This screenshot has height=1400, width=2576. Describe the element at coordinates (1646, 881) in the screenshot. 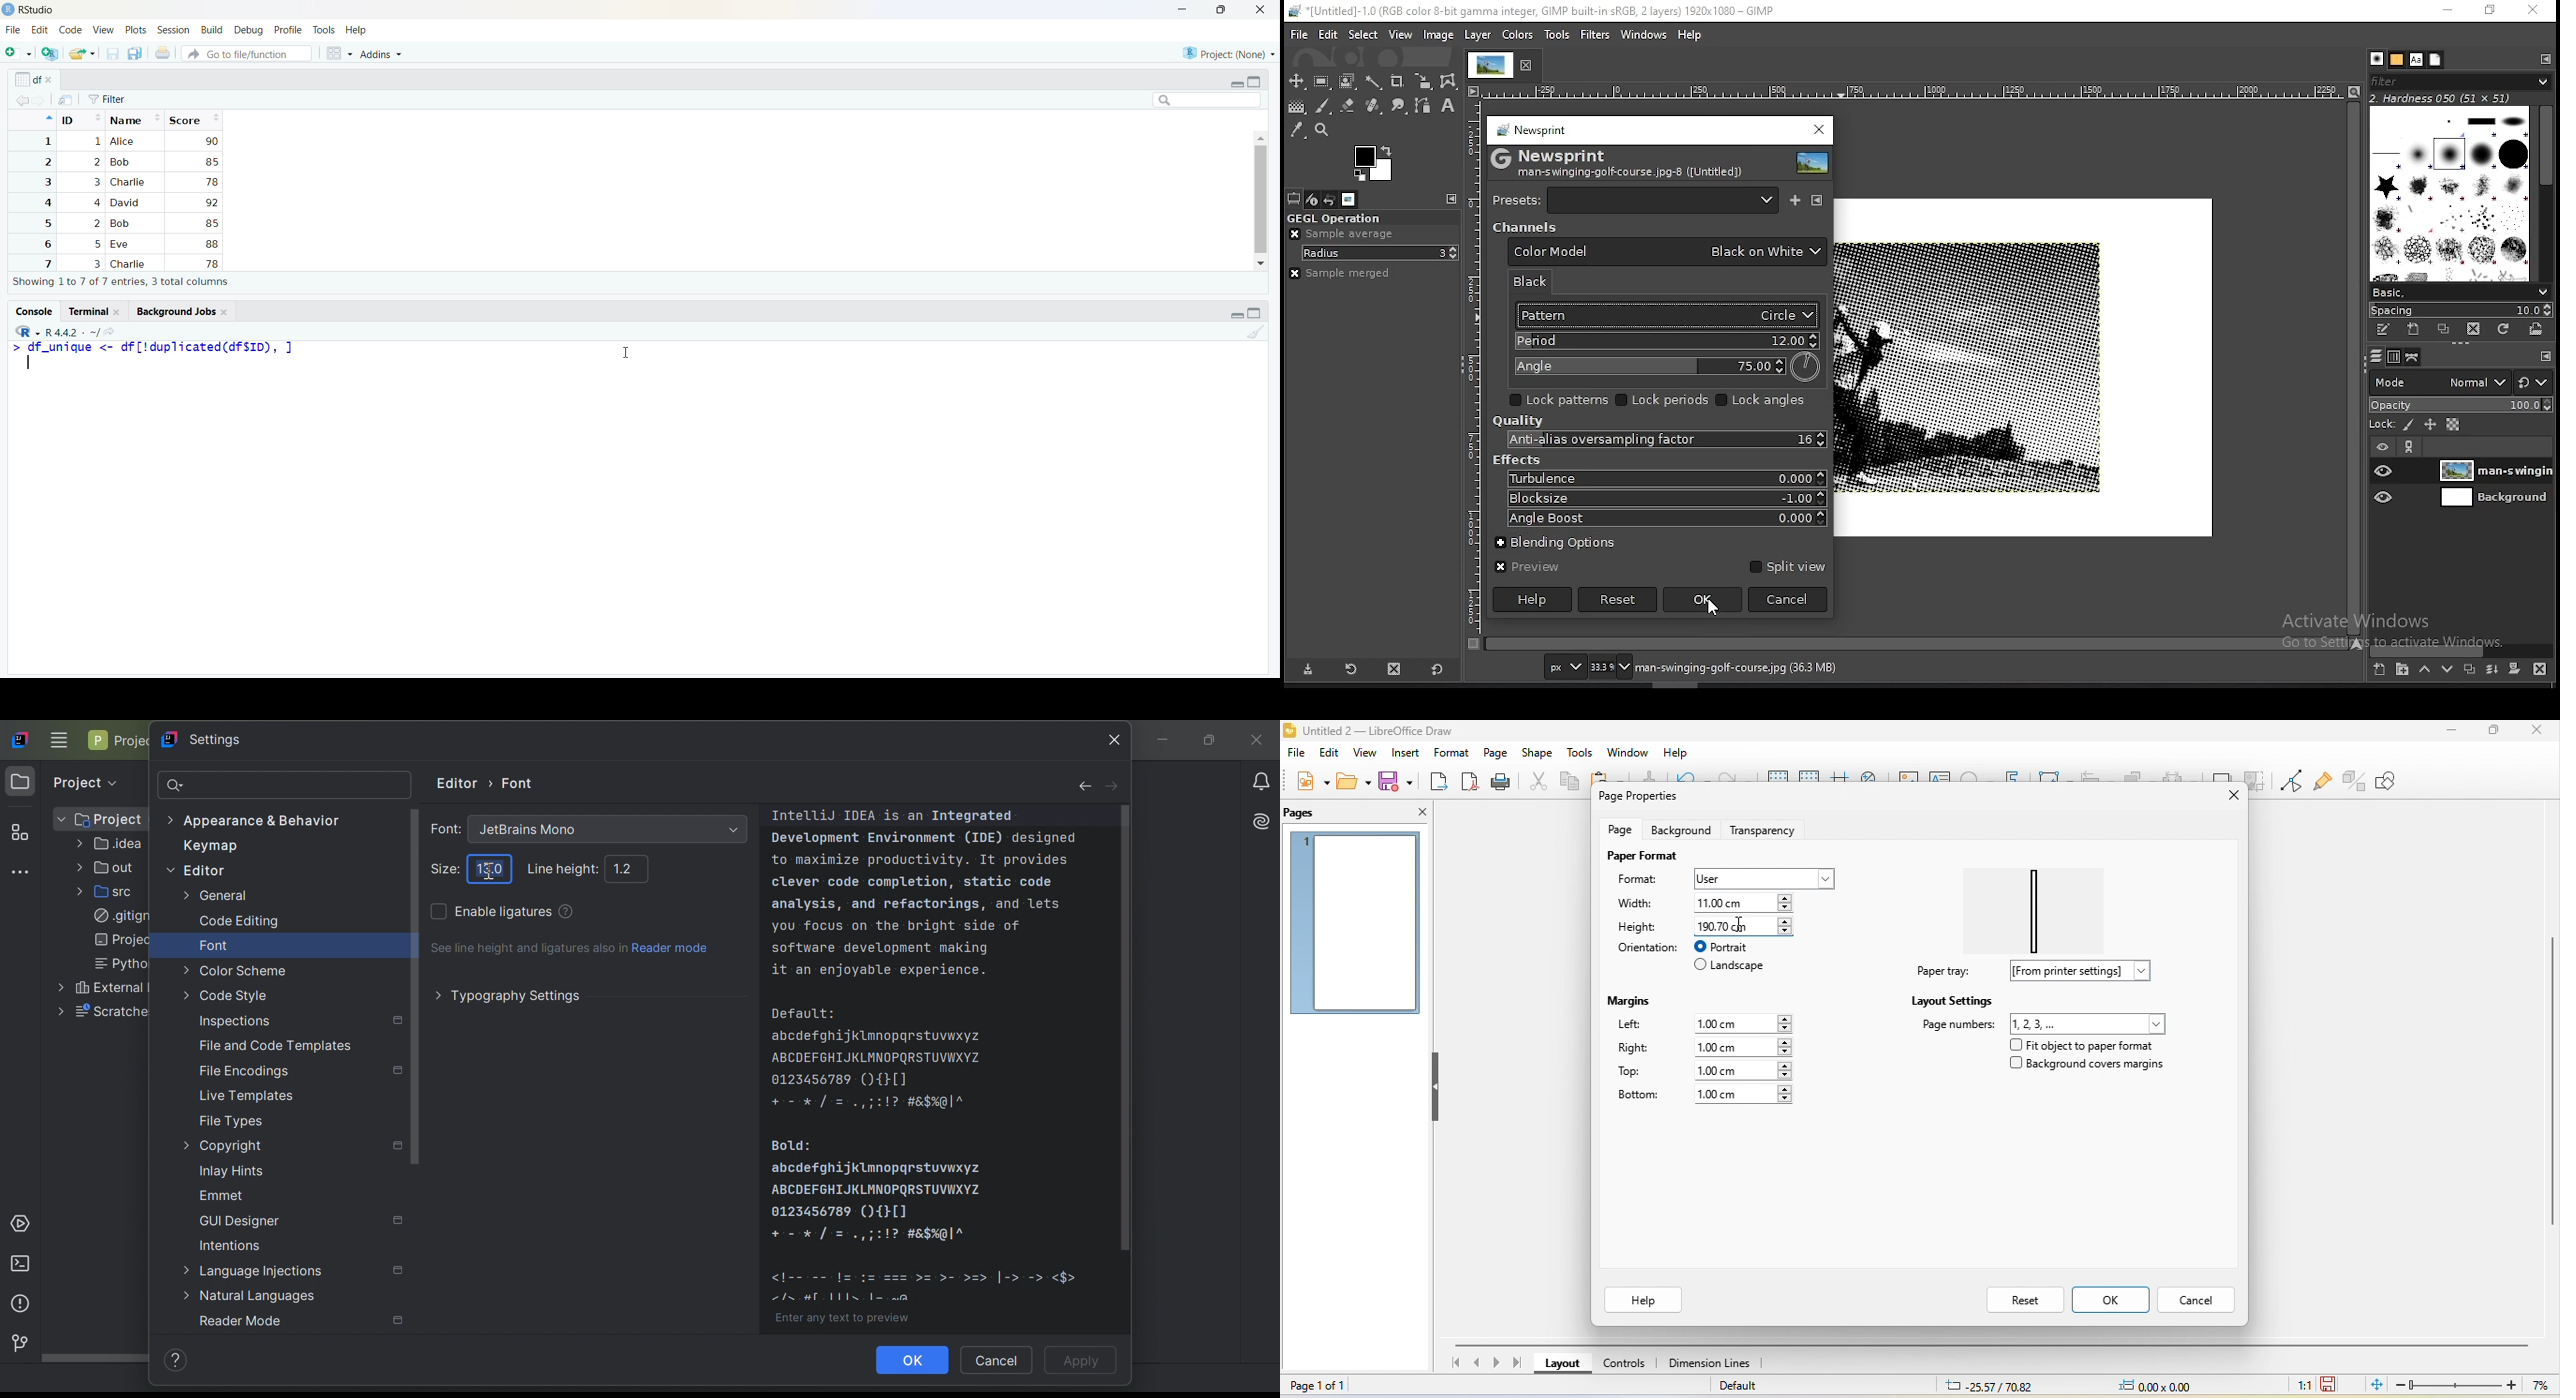

I see `format` at that location.